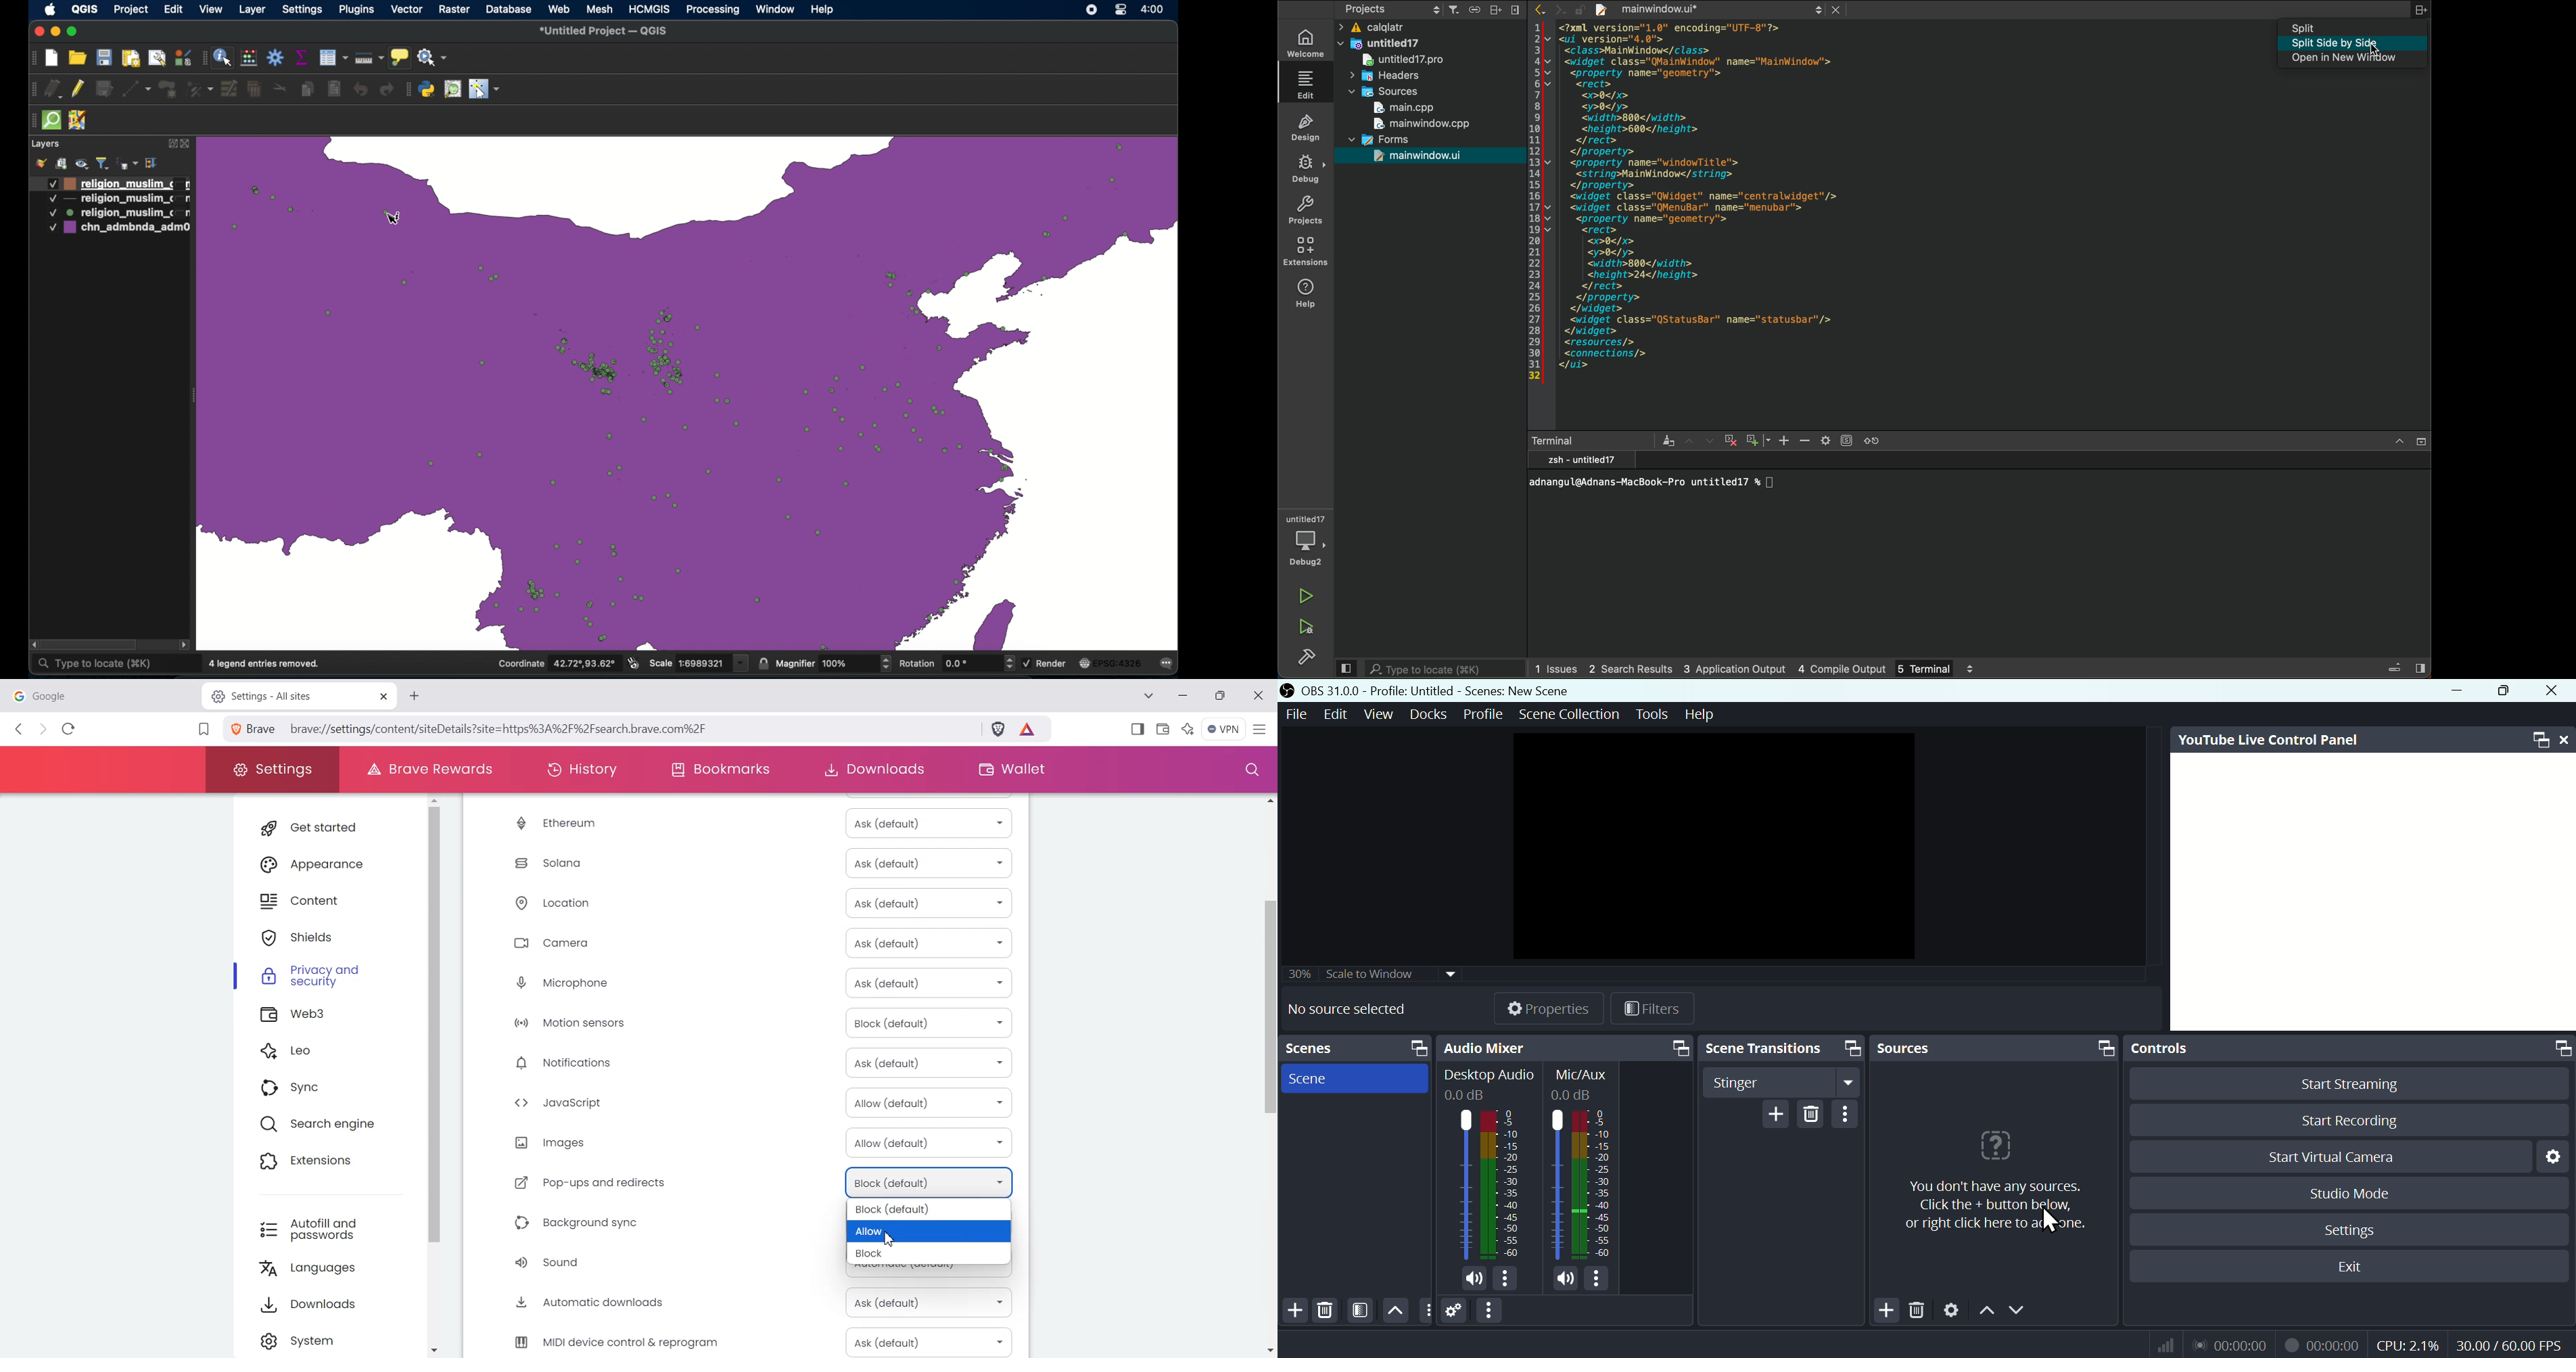 Image resolution: width=2576 pixels, height=1372 pixels. Describe the element at coordinates (1298, 714) in the screenshot. I see `File` at that location.